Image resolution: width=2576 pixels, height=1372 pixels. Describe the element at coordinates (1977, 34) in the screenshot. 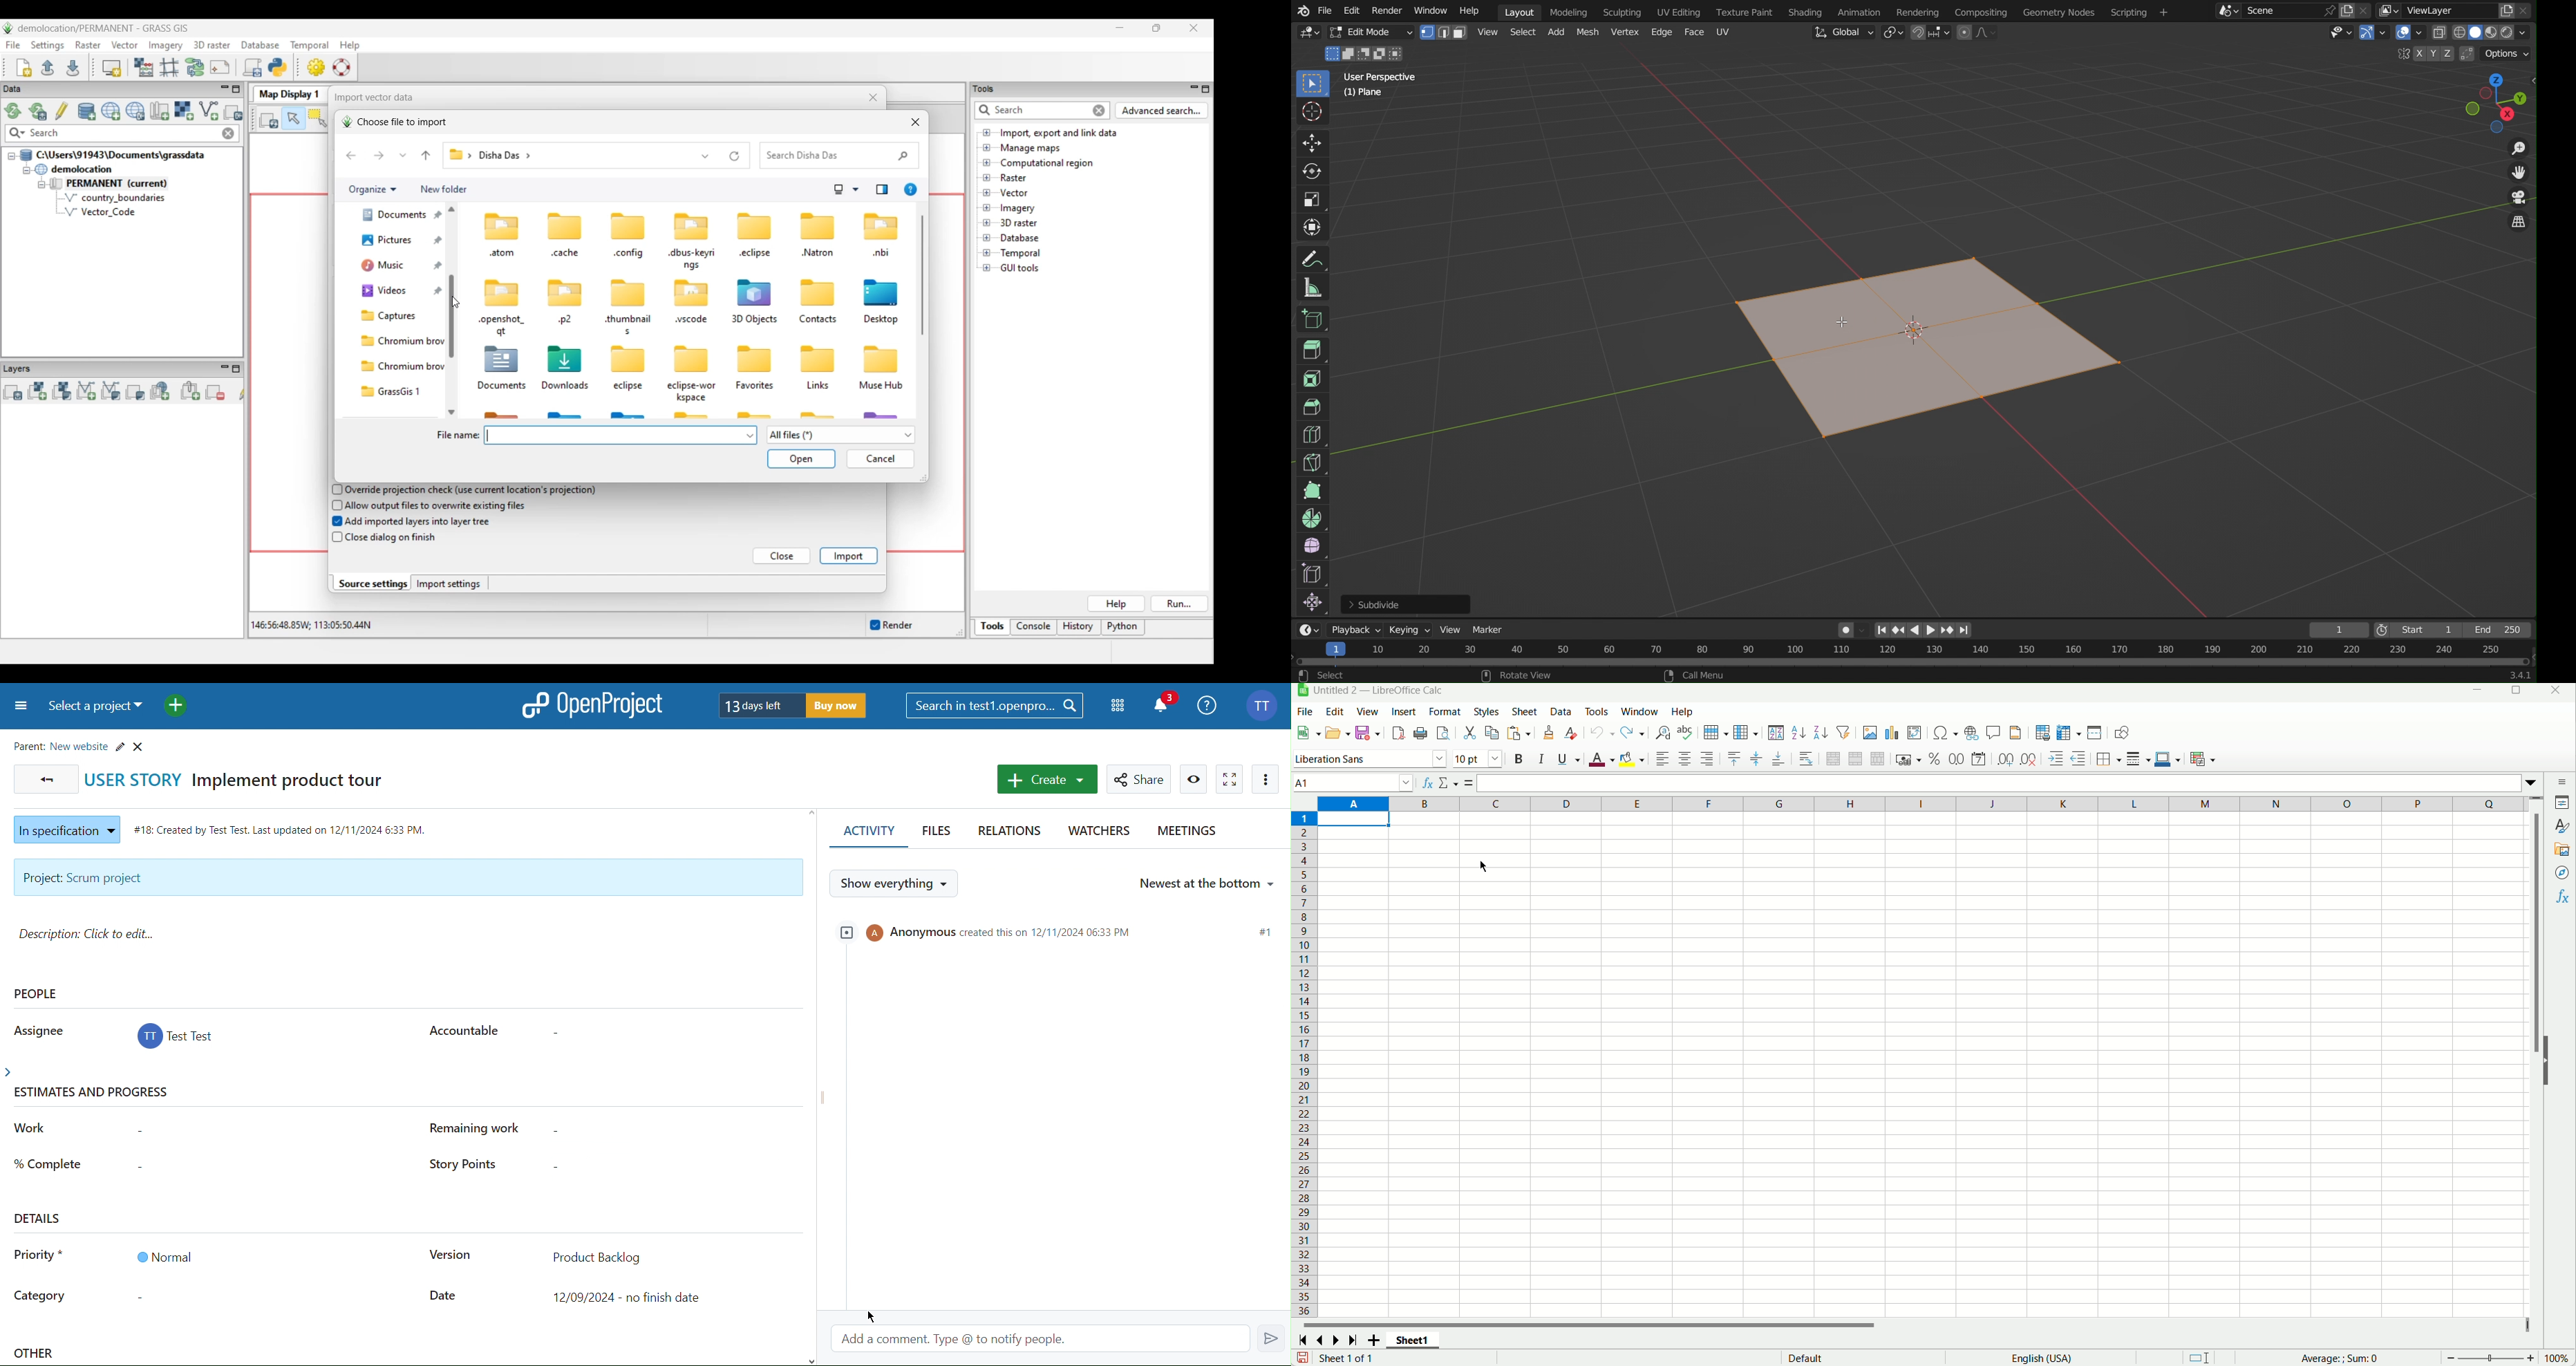

I see `Proportional Editing` at that location.